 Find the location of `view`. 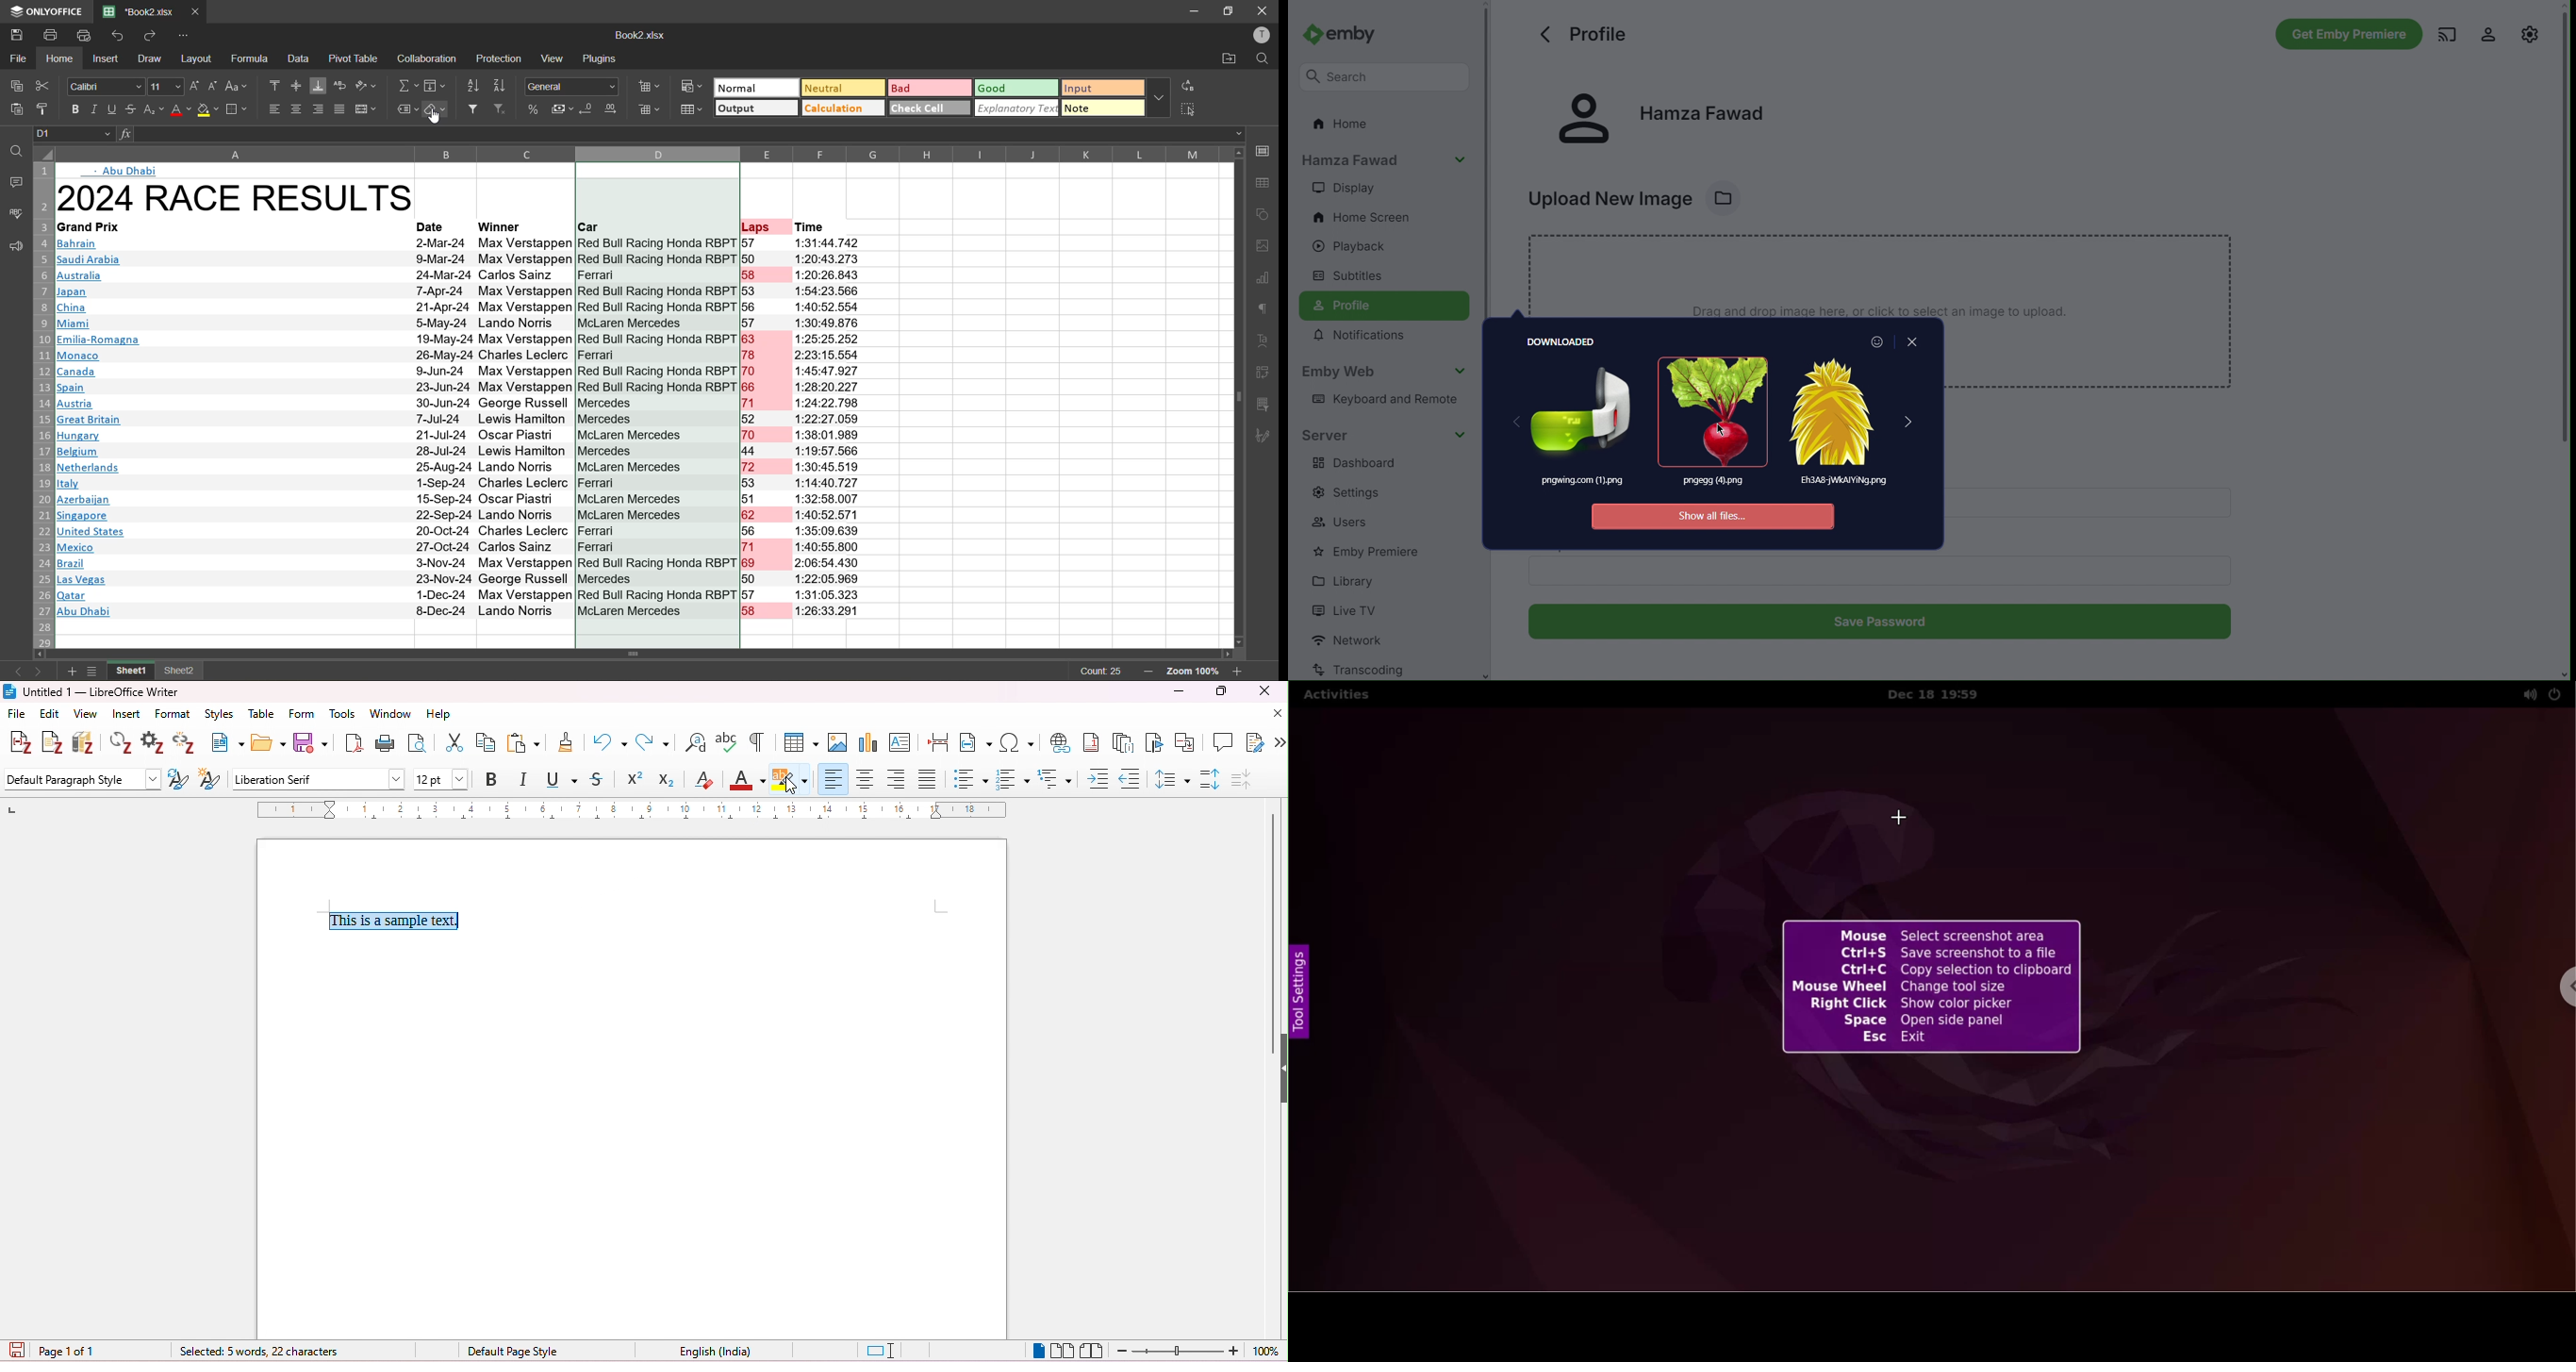

view is located at coordinates (88, 714).